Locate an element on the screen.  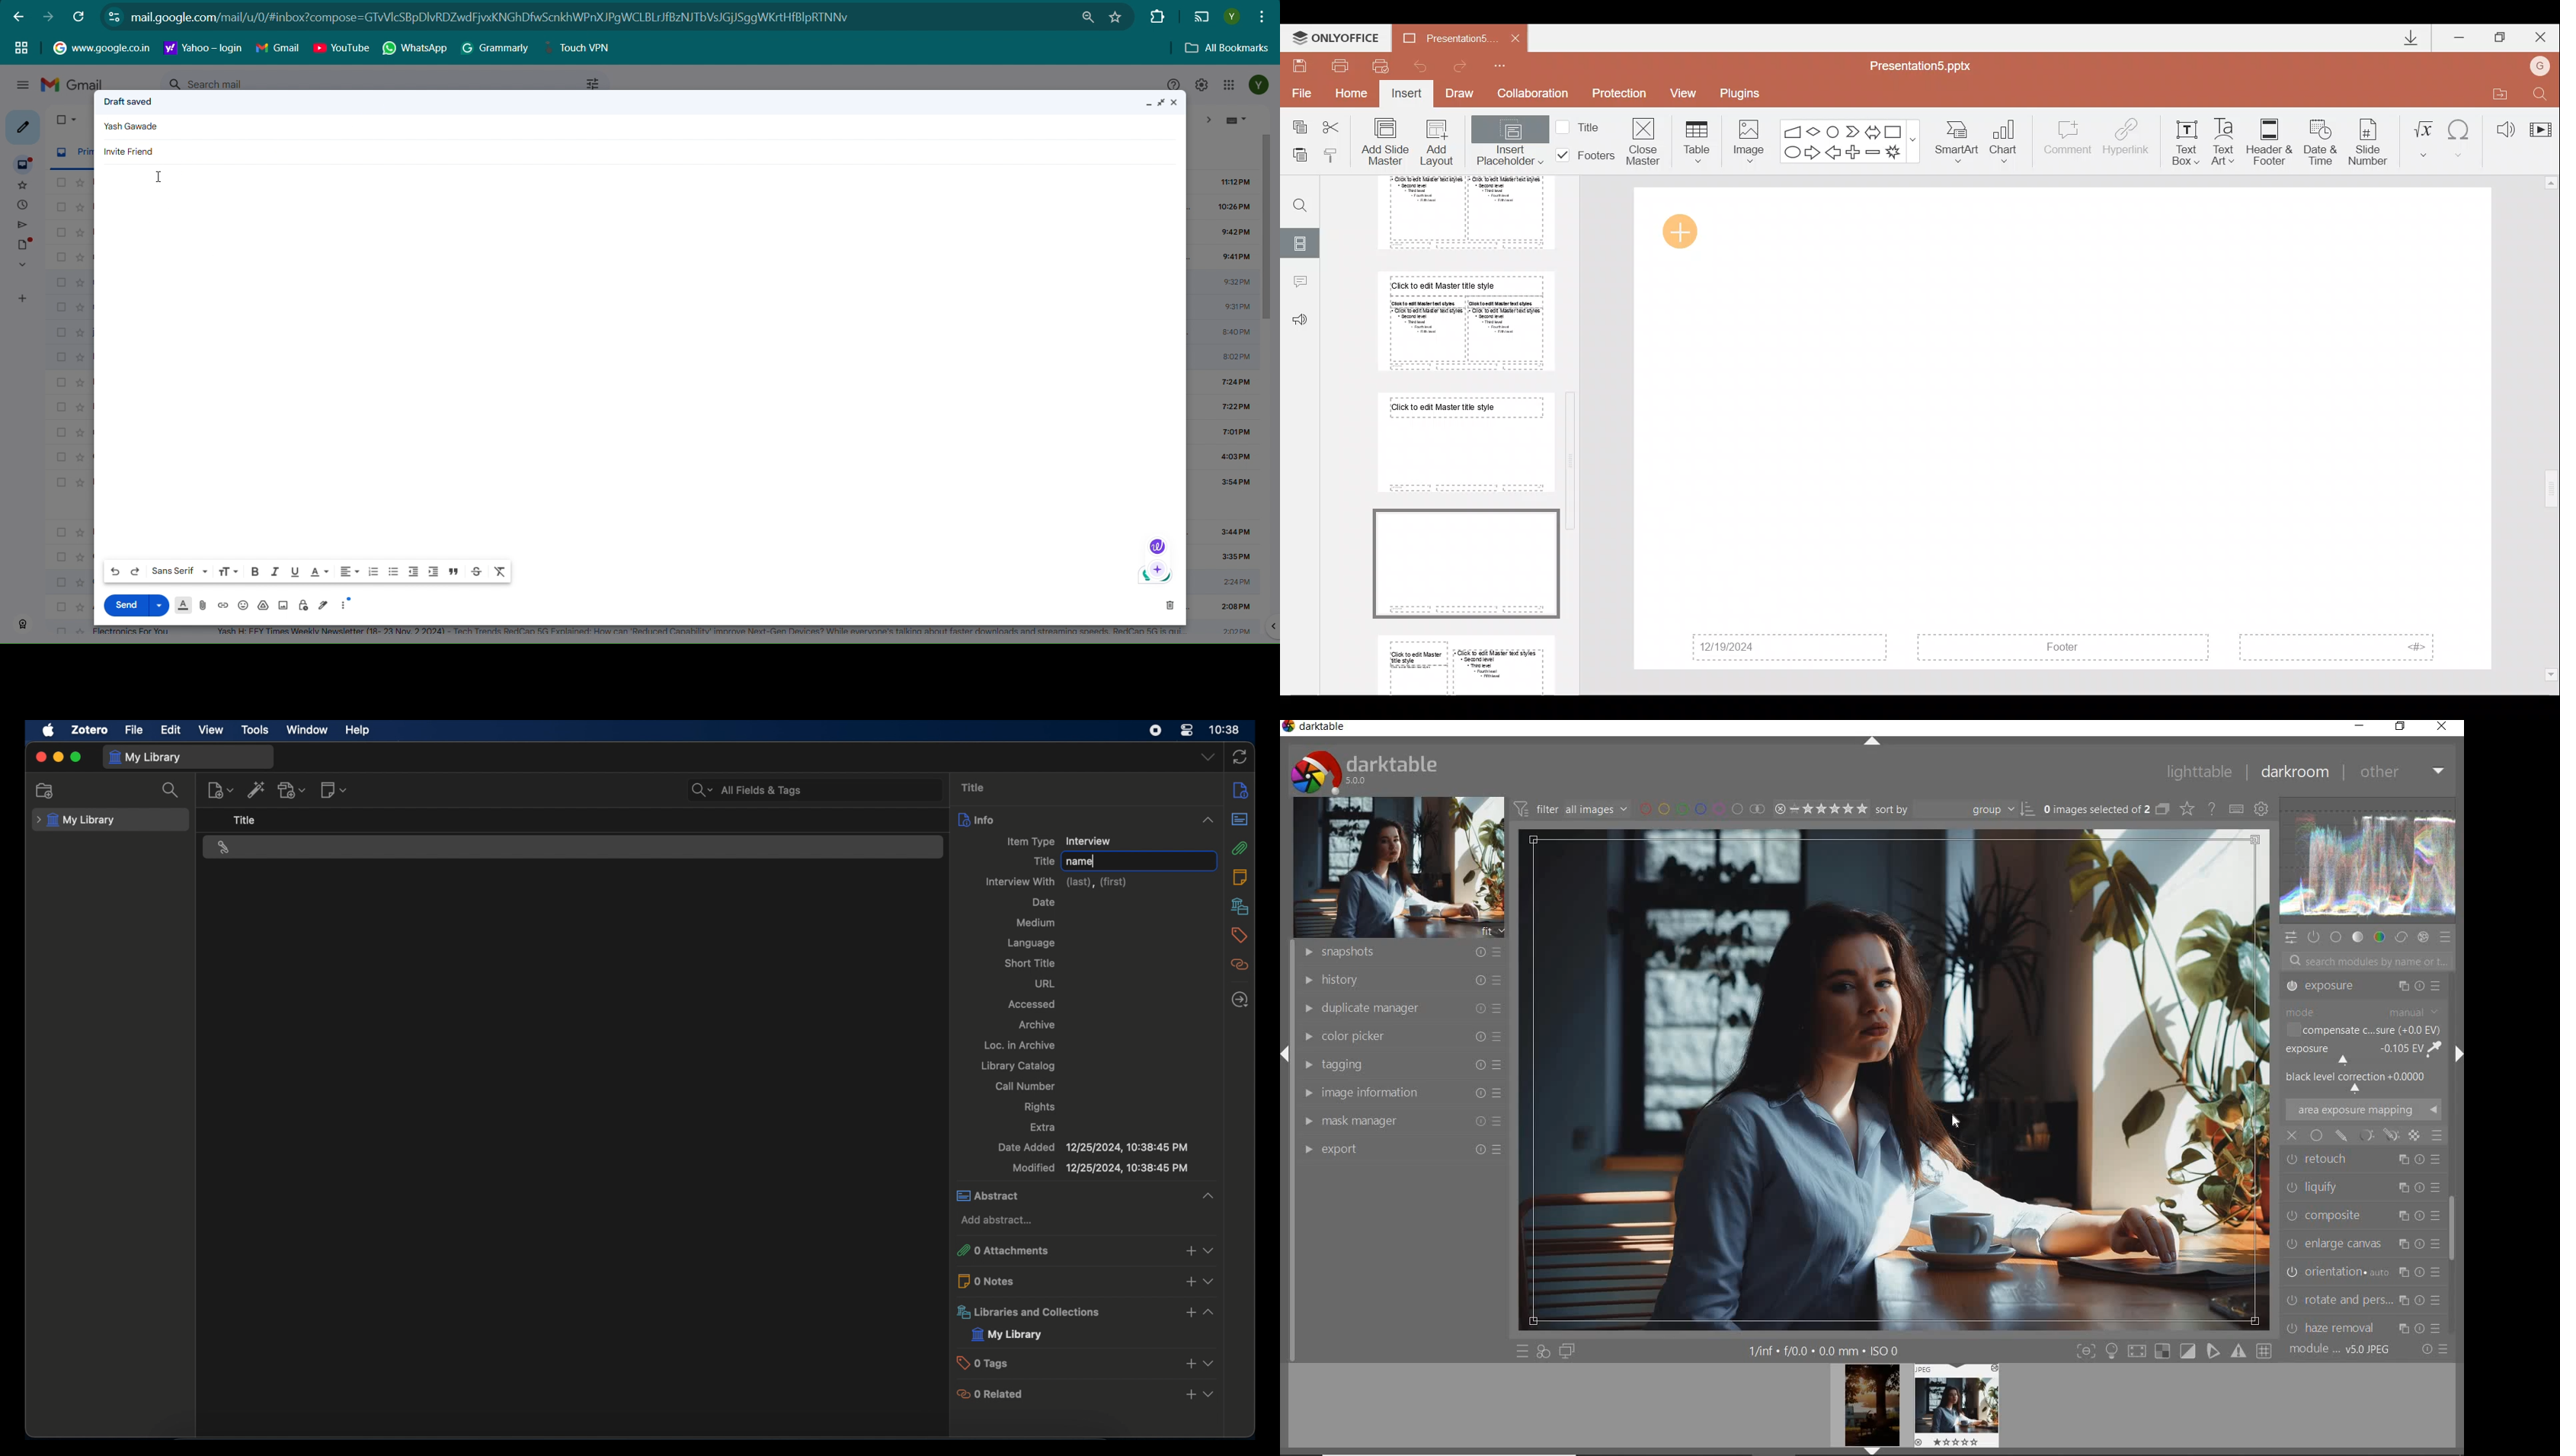
View is located at coordinates (1688, 93).